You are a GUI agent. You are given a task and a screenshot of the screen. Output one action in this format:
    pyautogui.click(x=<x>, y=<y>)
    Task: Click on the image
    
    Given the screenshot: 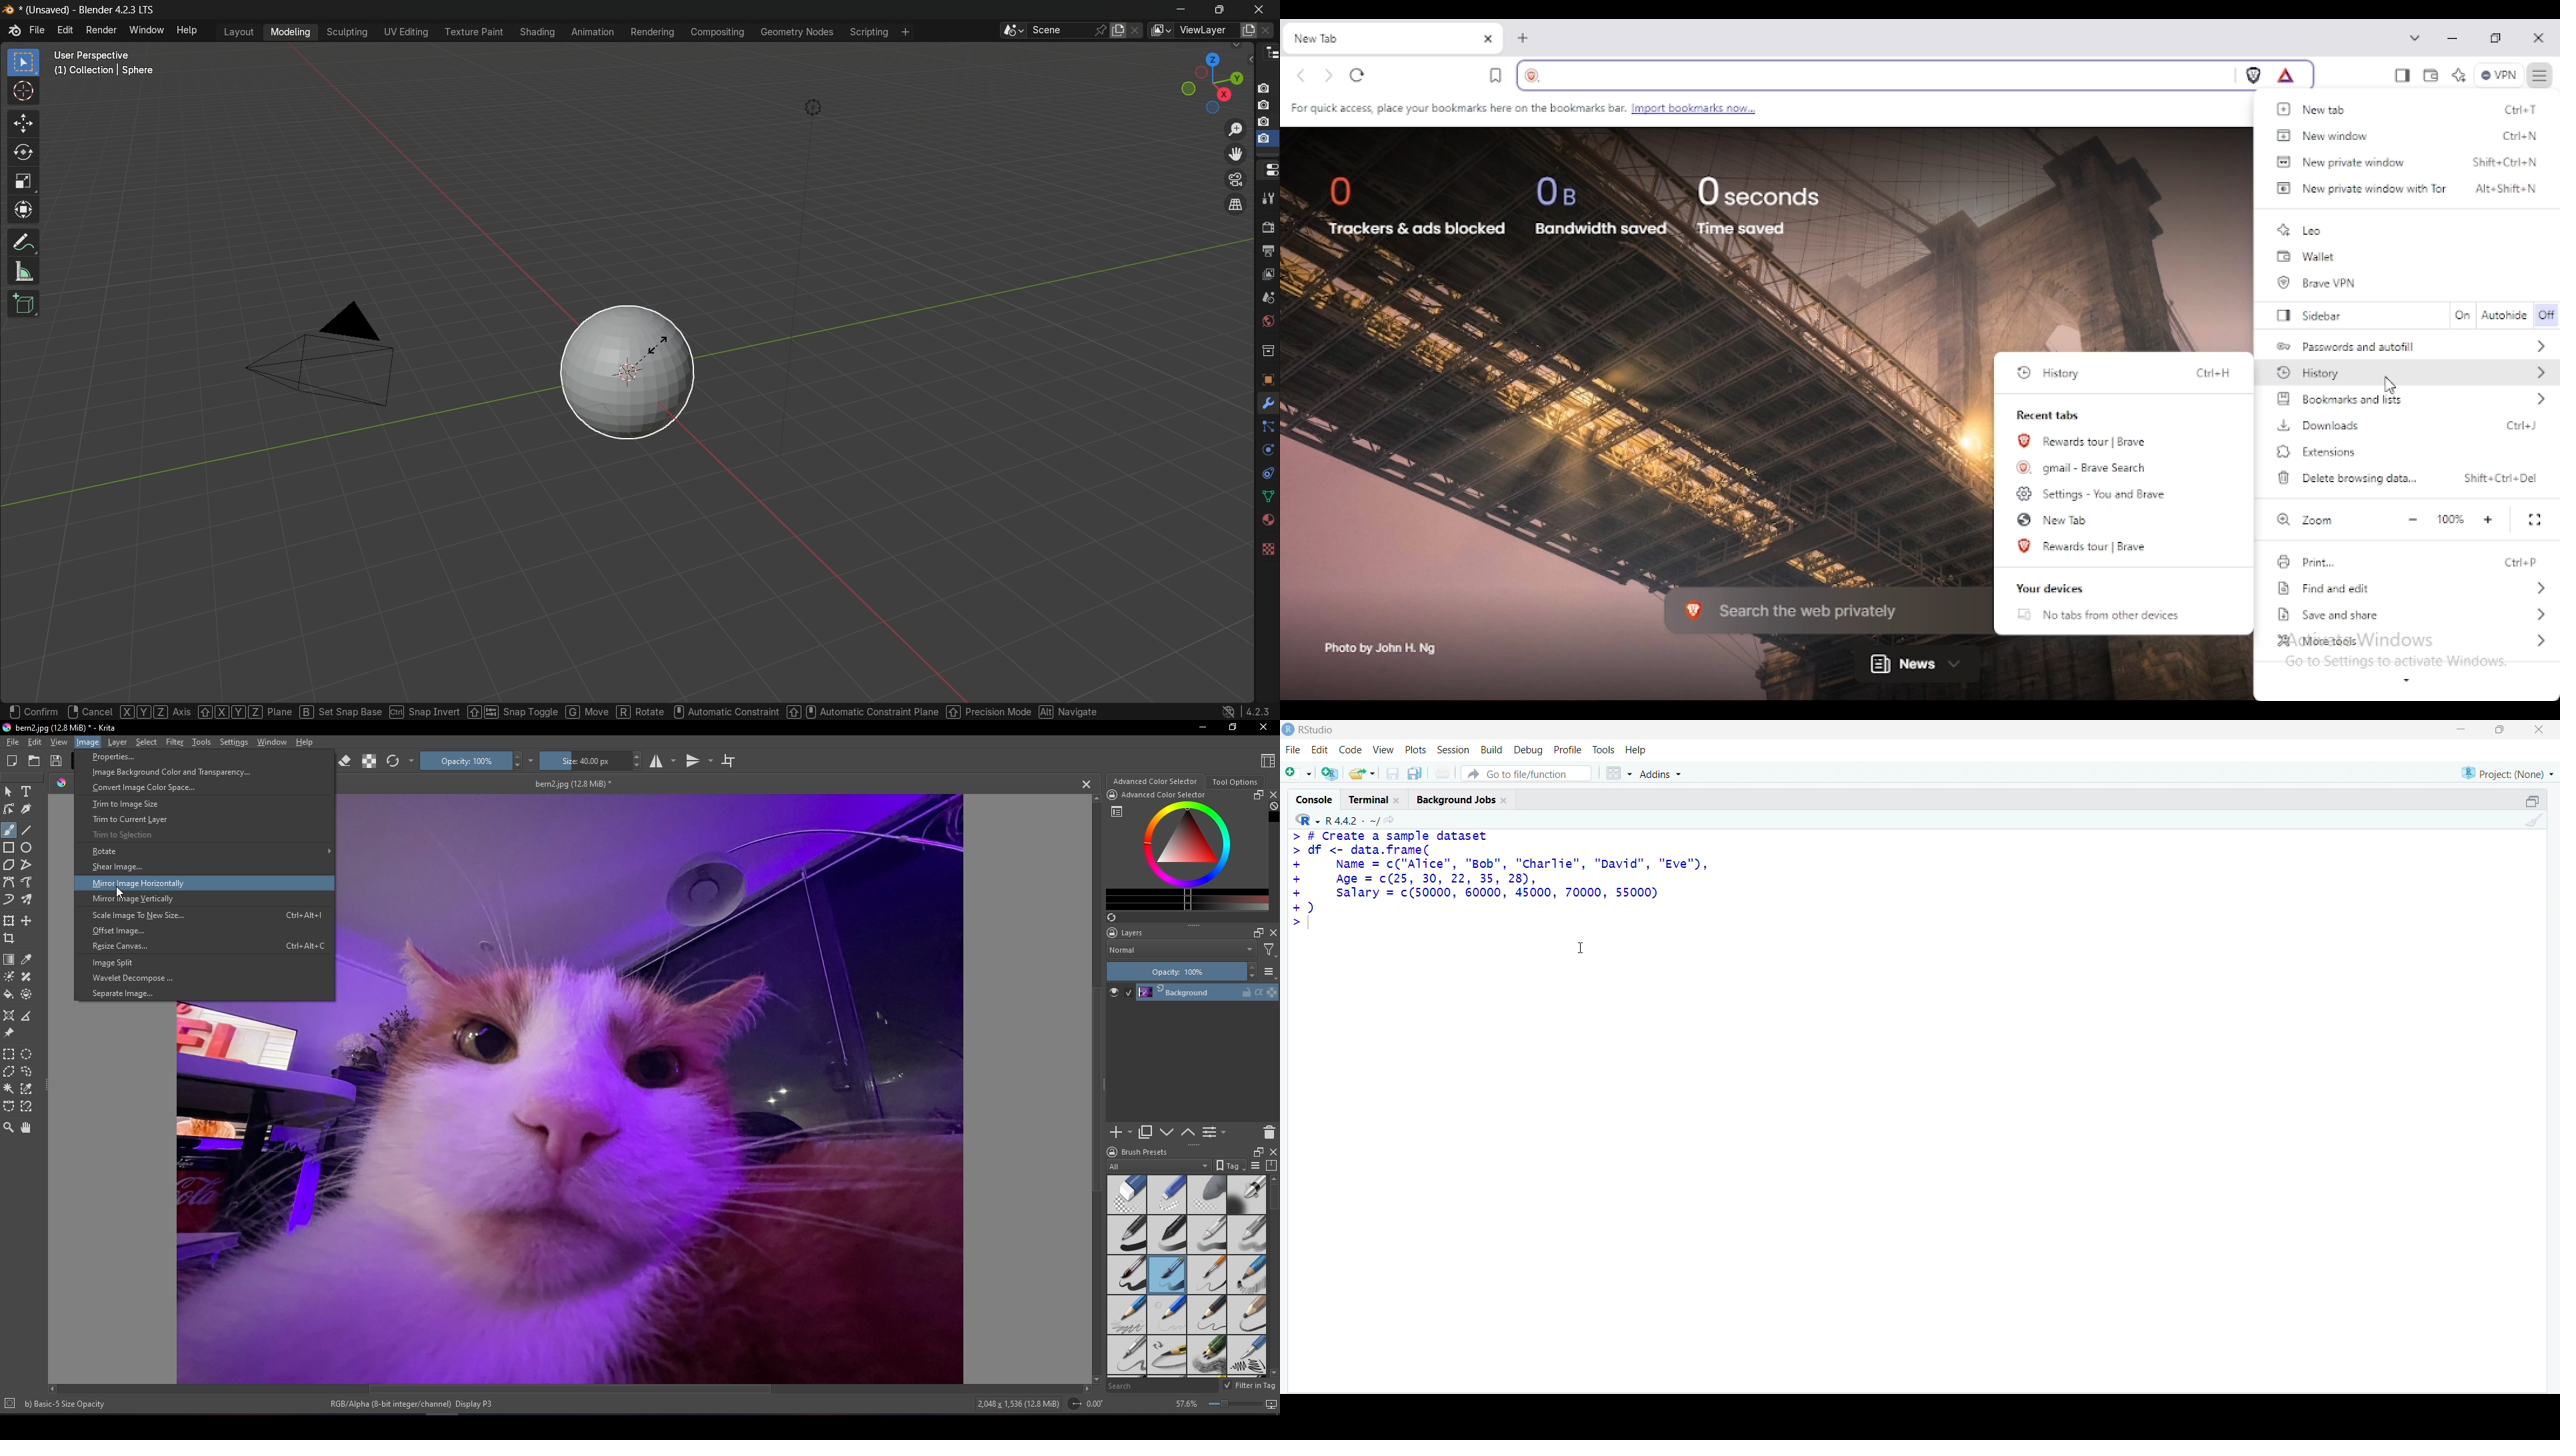 What is the action you would take?
    pyautogui.click(x=87, y=743)
    